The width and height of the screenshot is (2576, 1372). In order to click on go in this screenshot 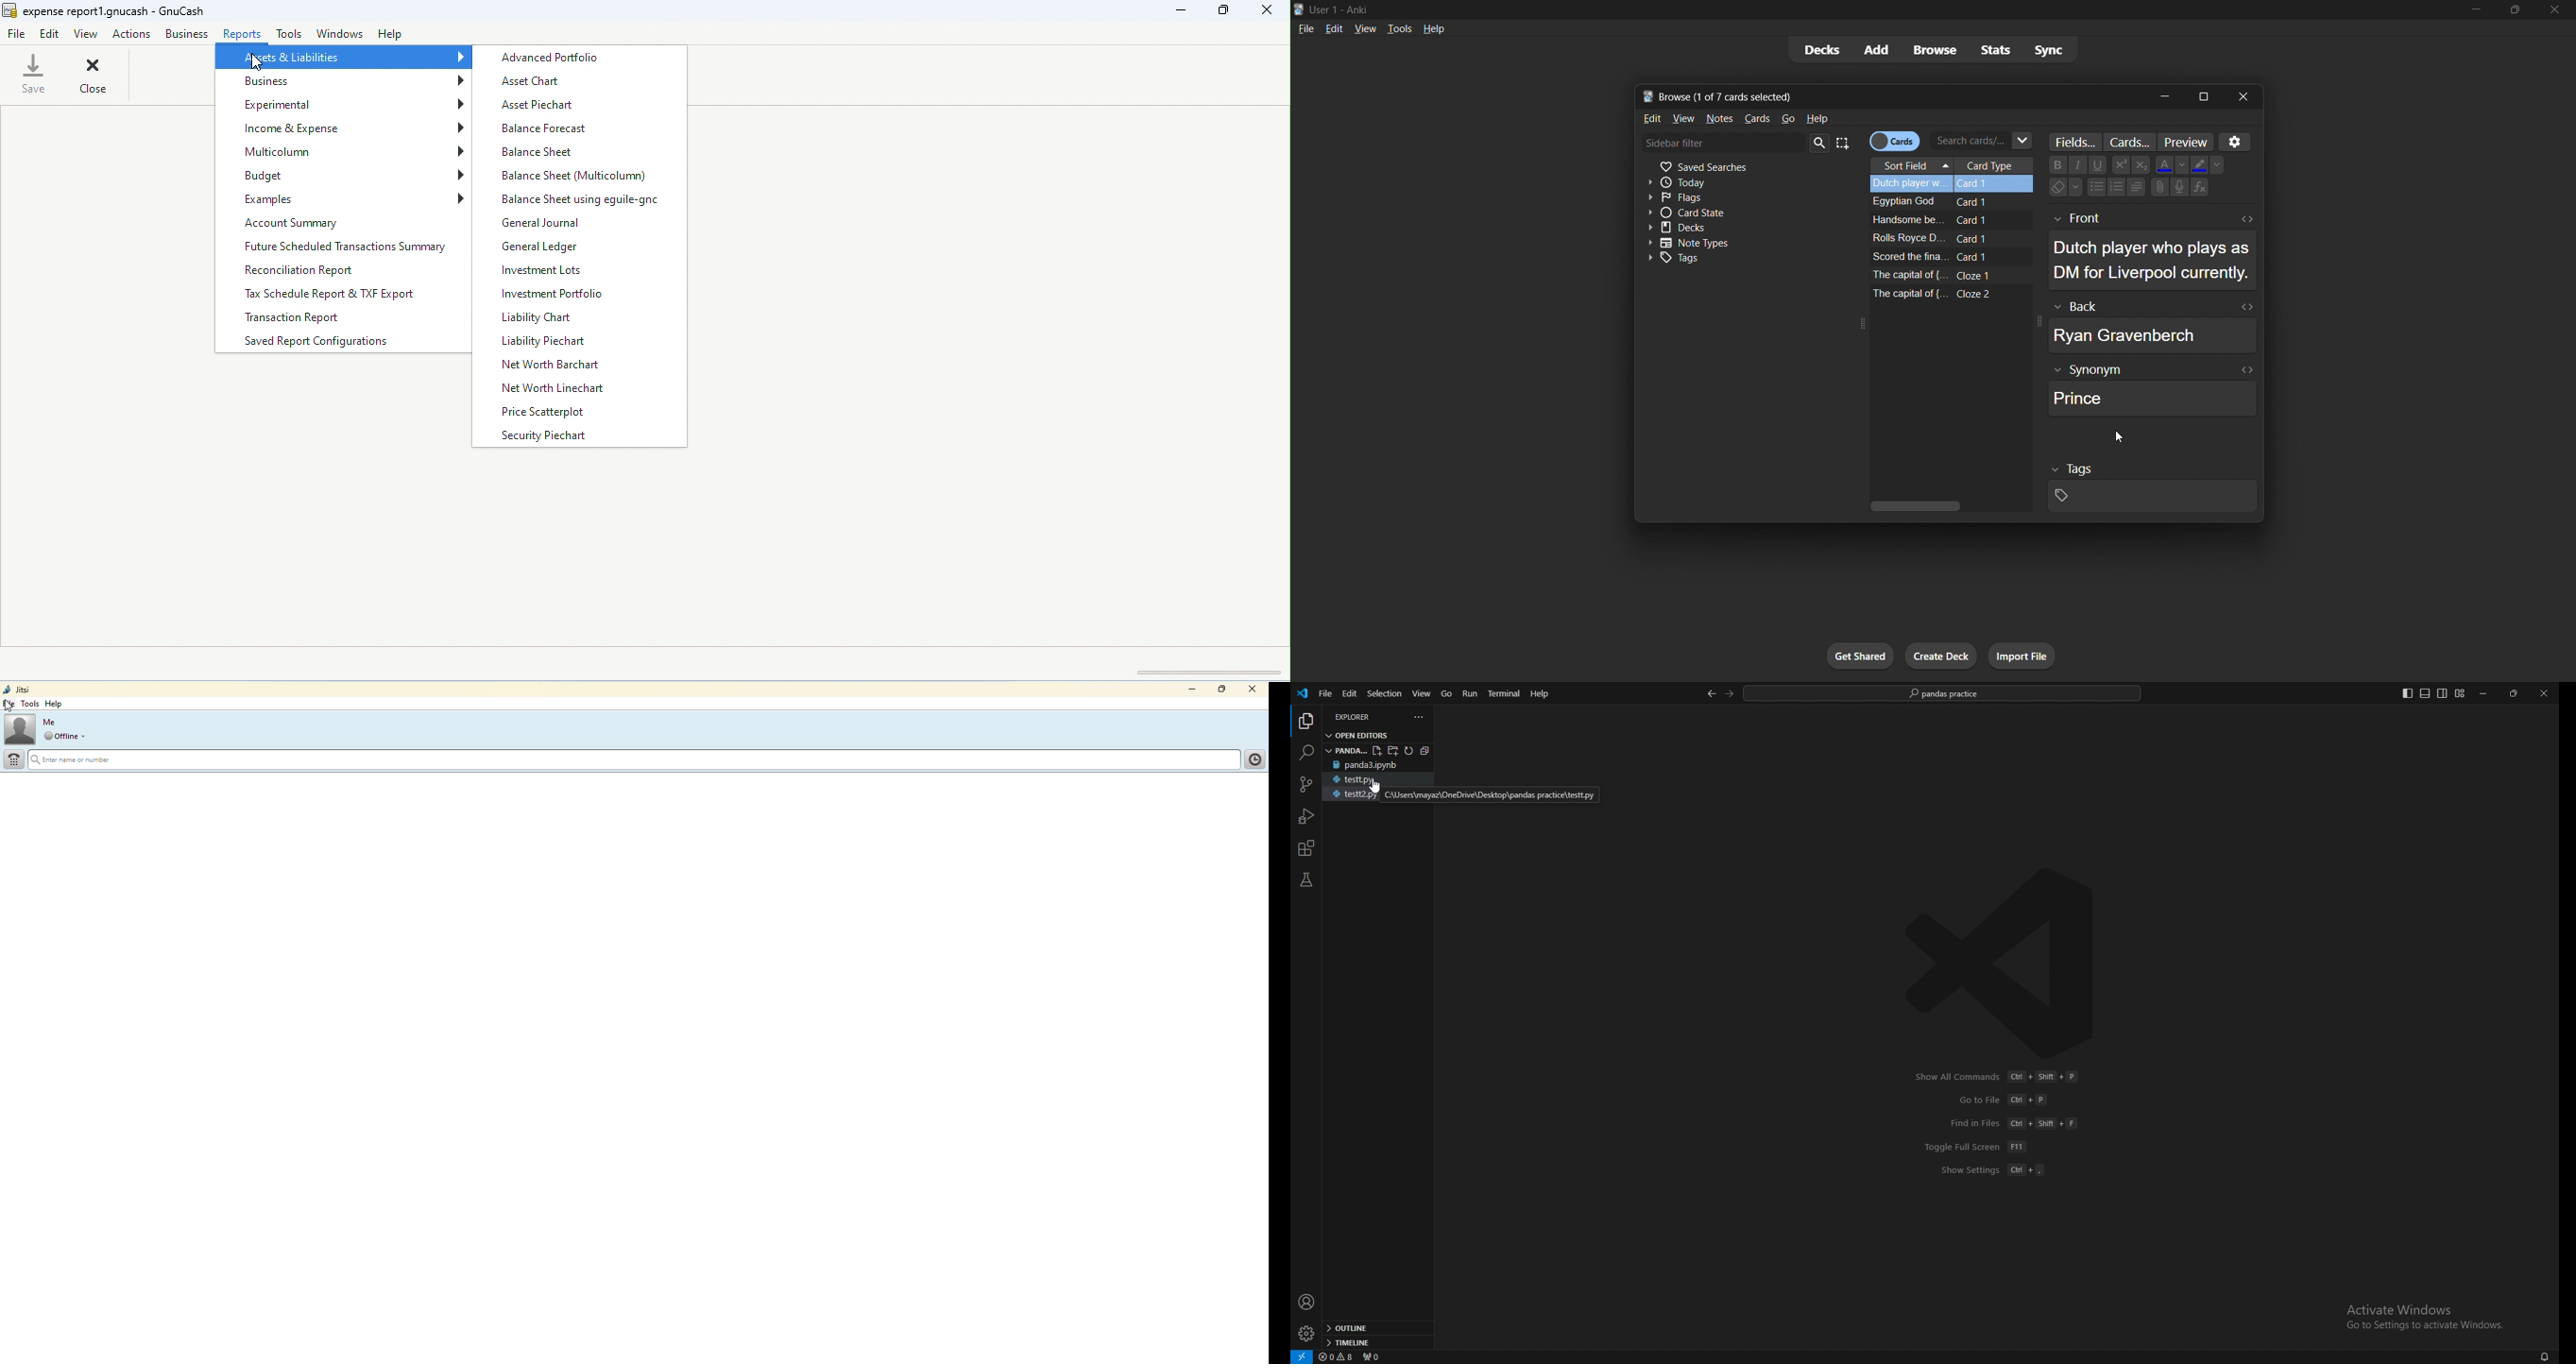, I will do `click(1446, 695)`.